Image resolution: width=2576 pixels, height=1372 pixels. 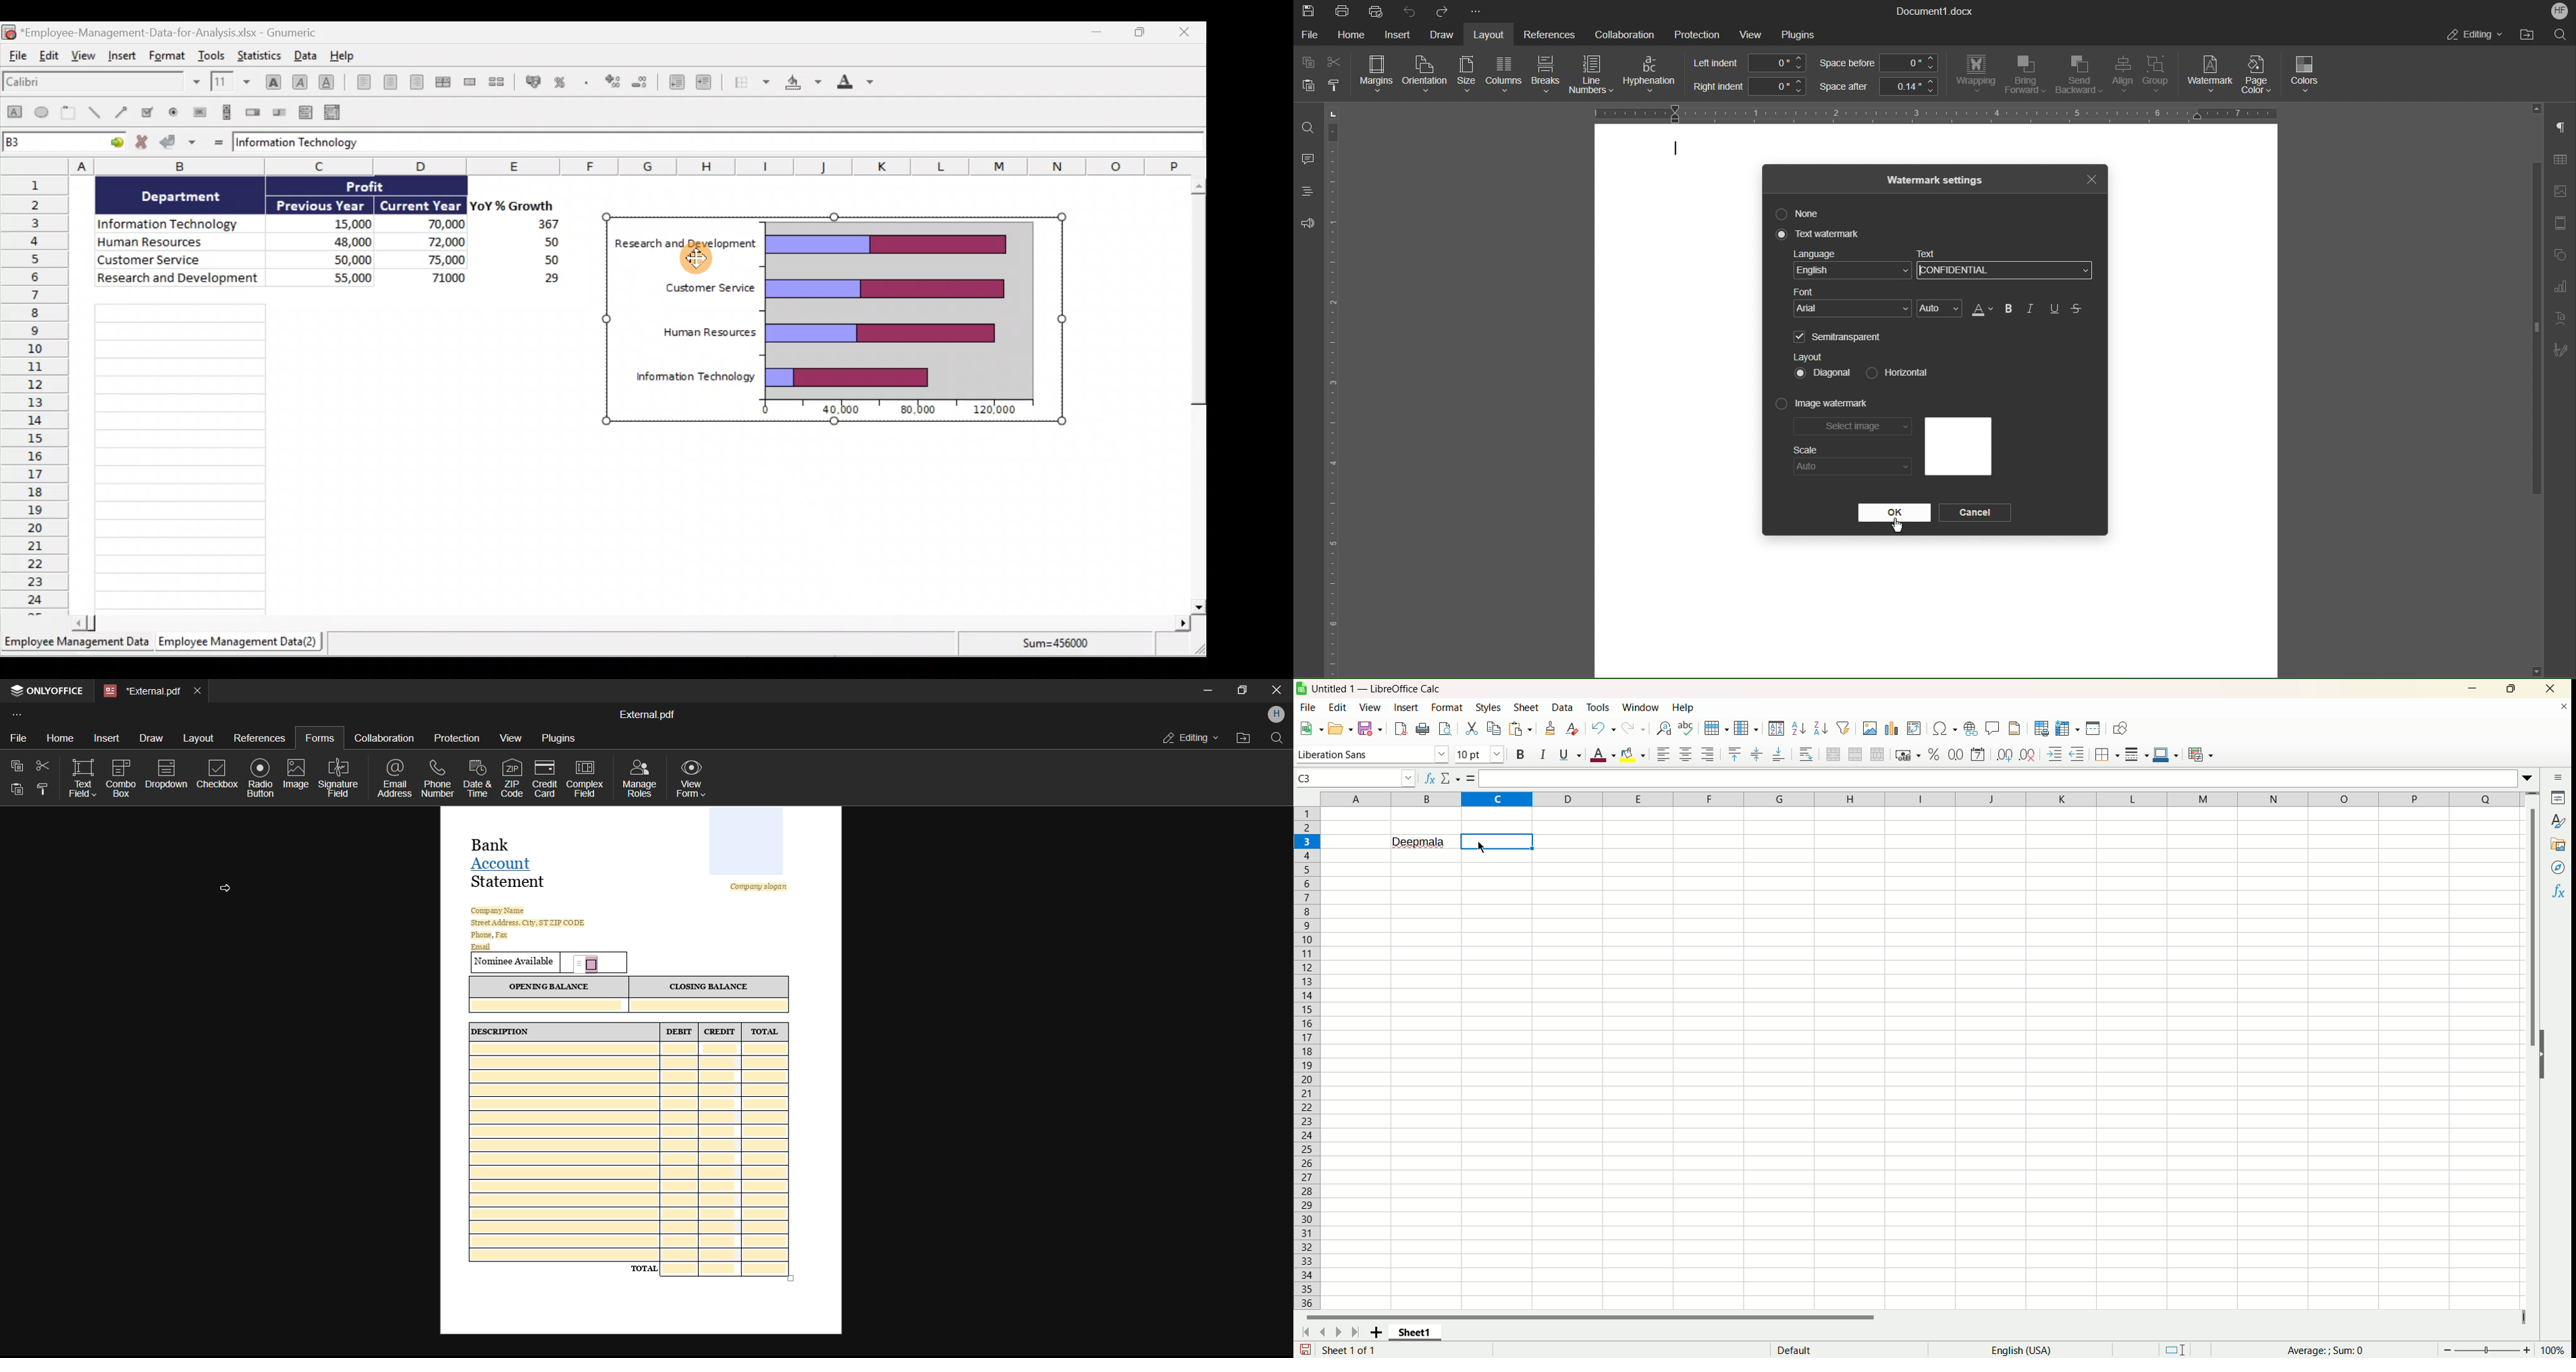 I want to click on Text, so click(x=1931, y=254).